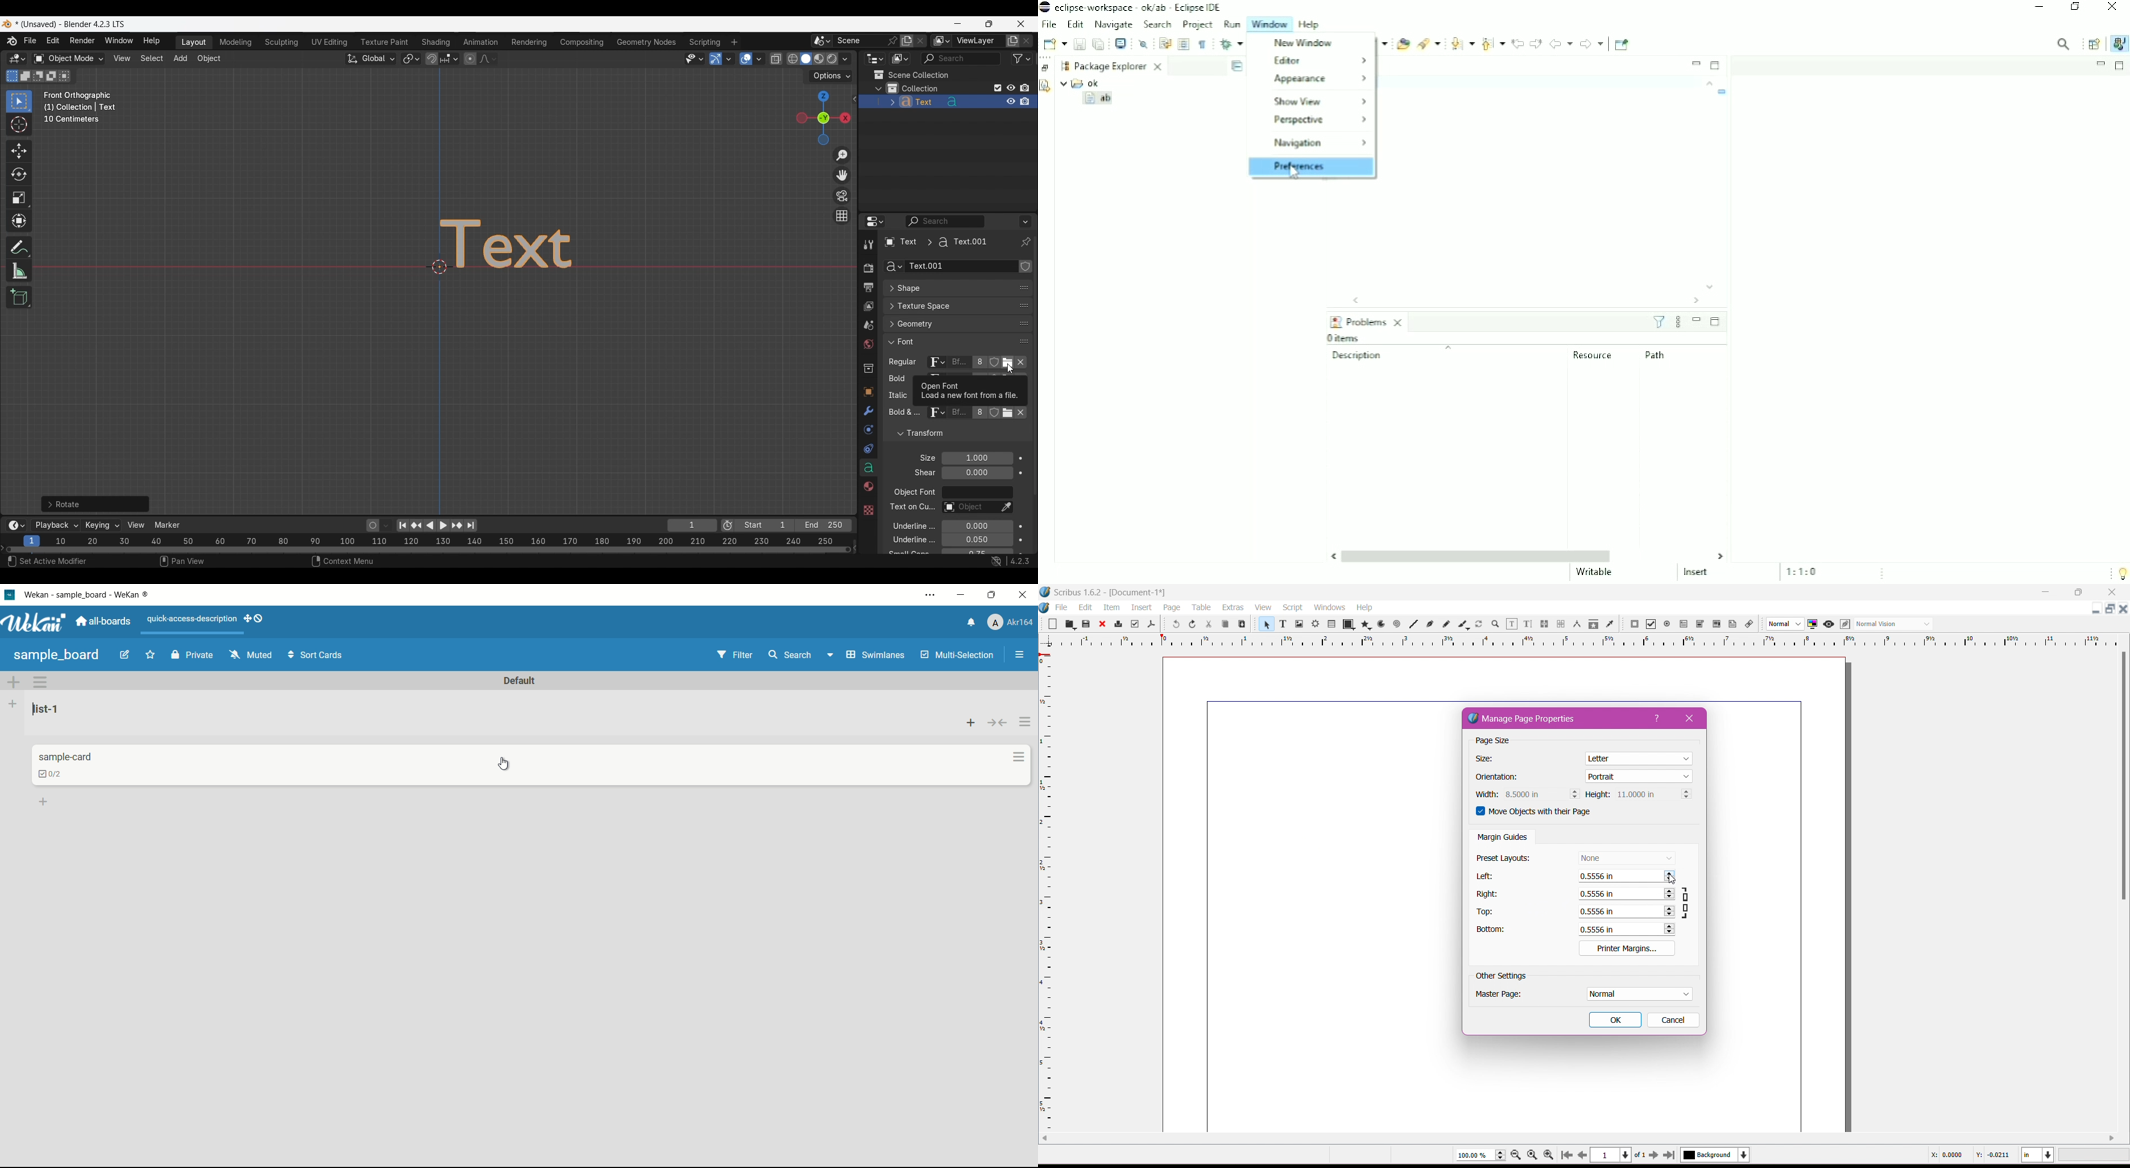 Image resolution: width=2156 pixels, height=1176 pixels. I want to click on Display filter, so click(946, 221).